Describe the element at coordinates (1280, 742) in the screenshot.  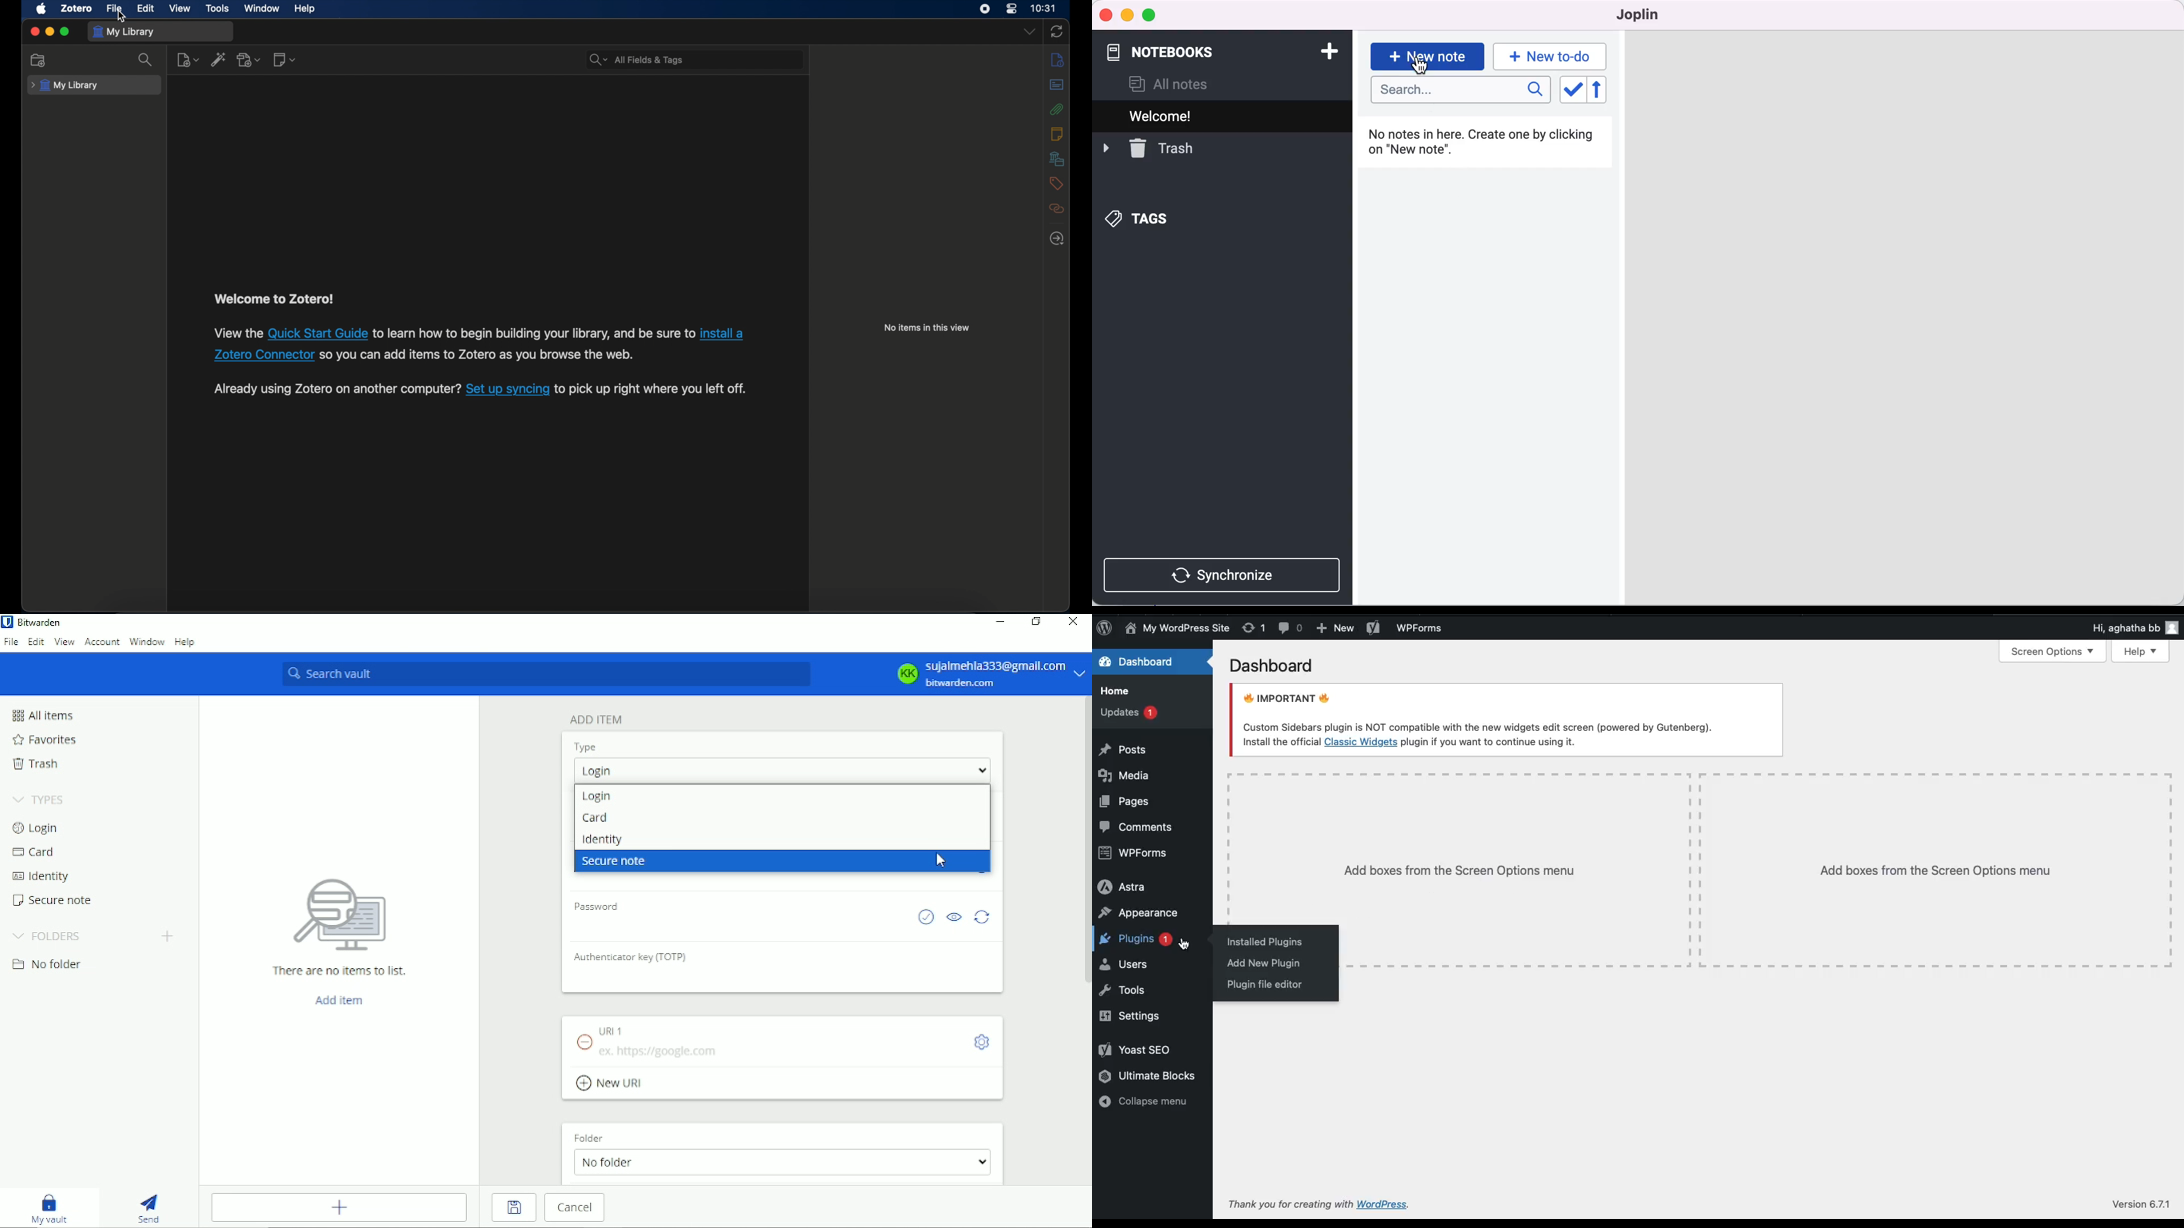
I see `Install the official ` at that location.